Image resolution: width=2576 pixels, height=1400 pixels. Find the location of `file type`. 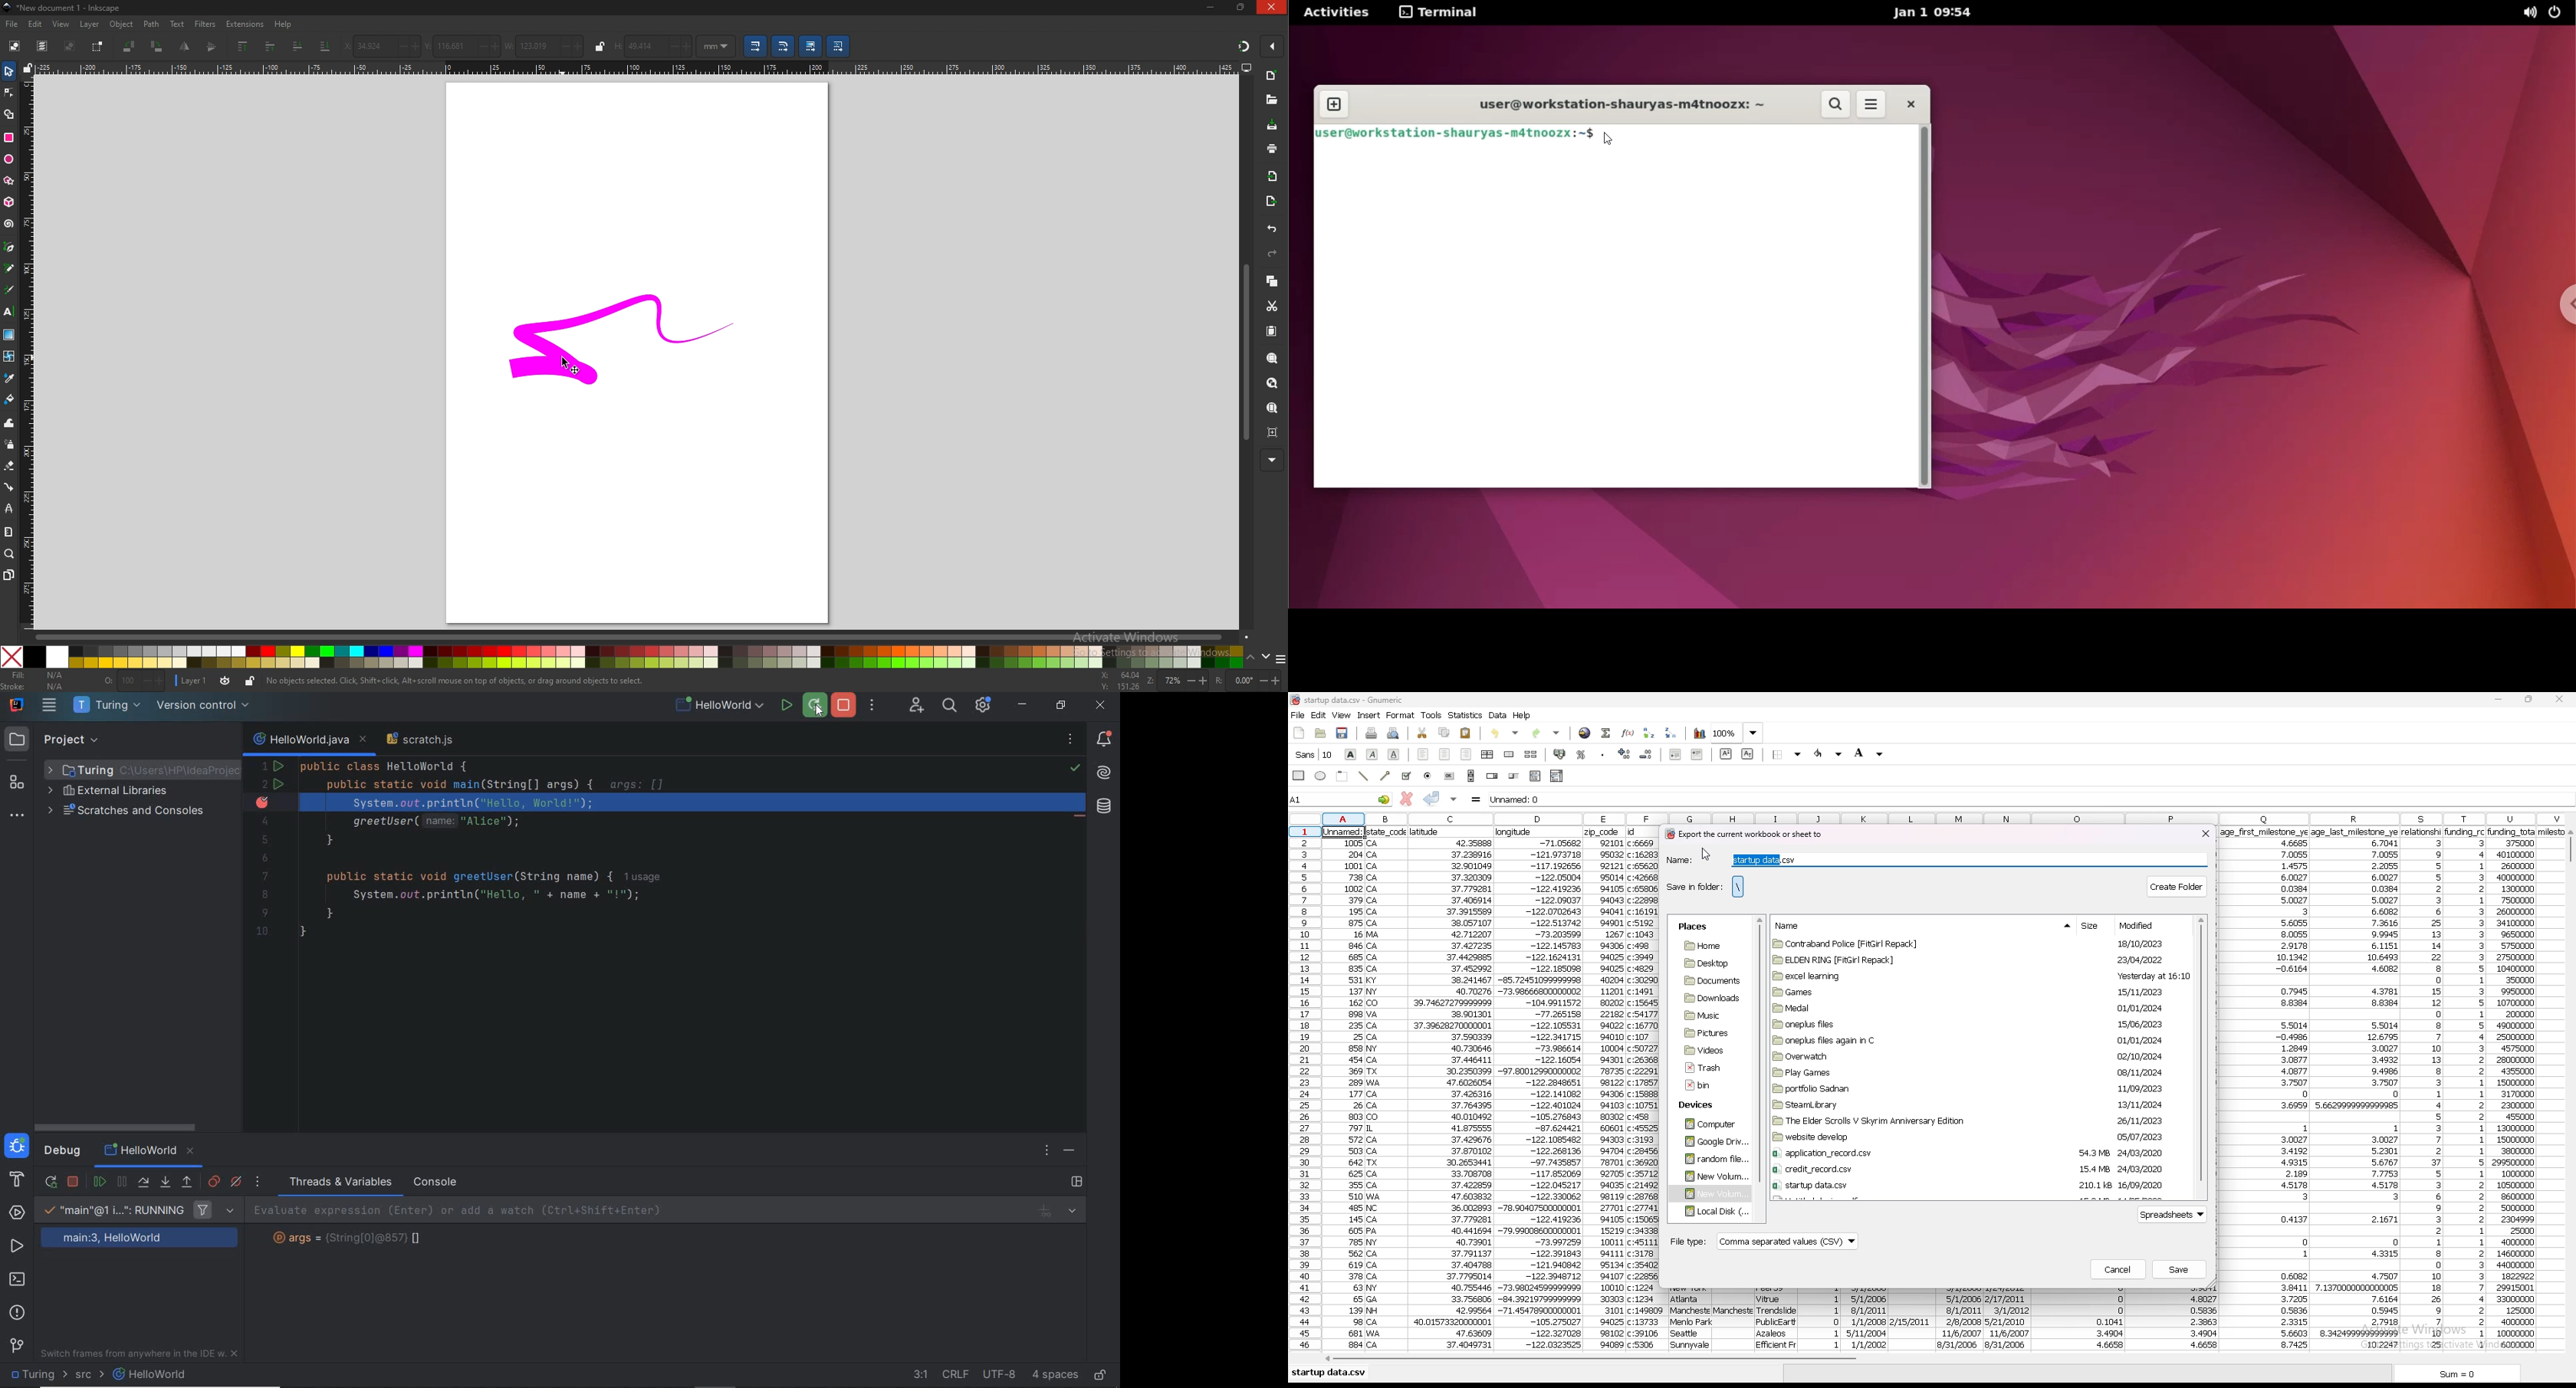

file type is located at coordinates (1763, 1243).